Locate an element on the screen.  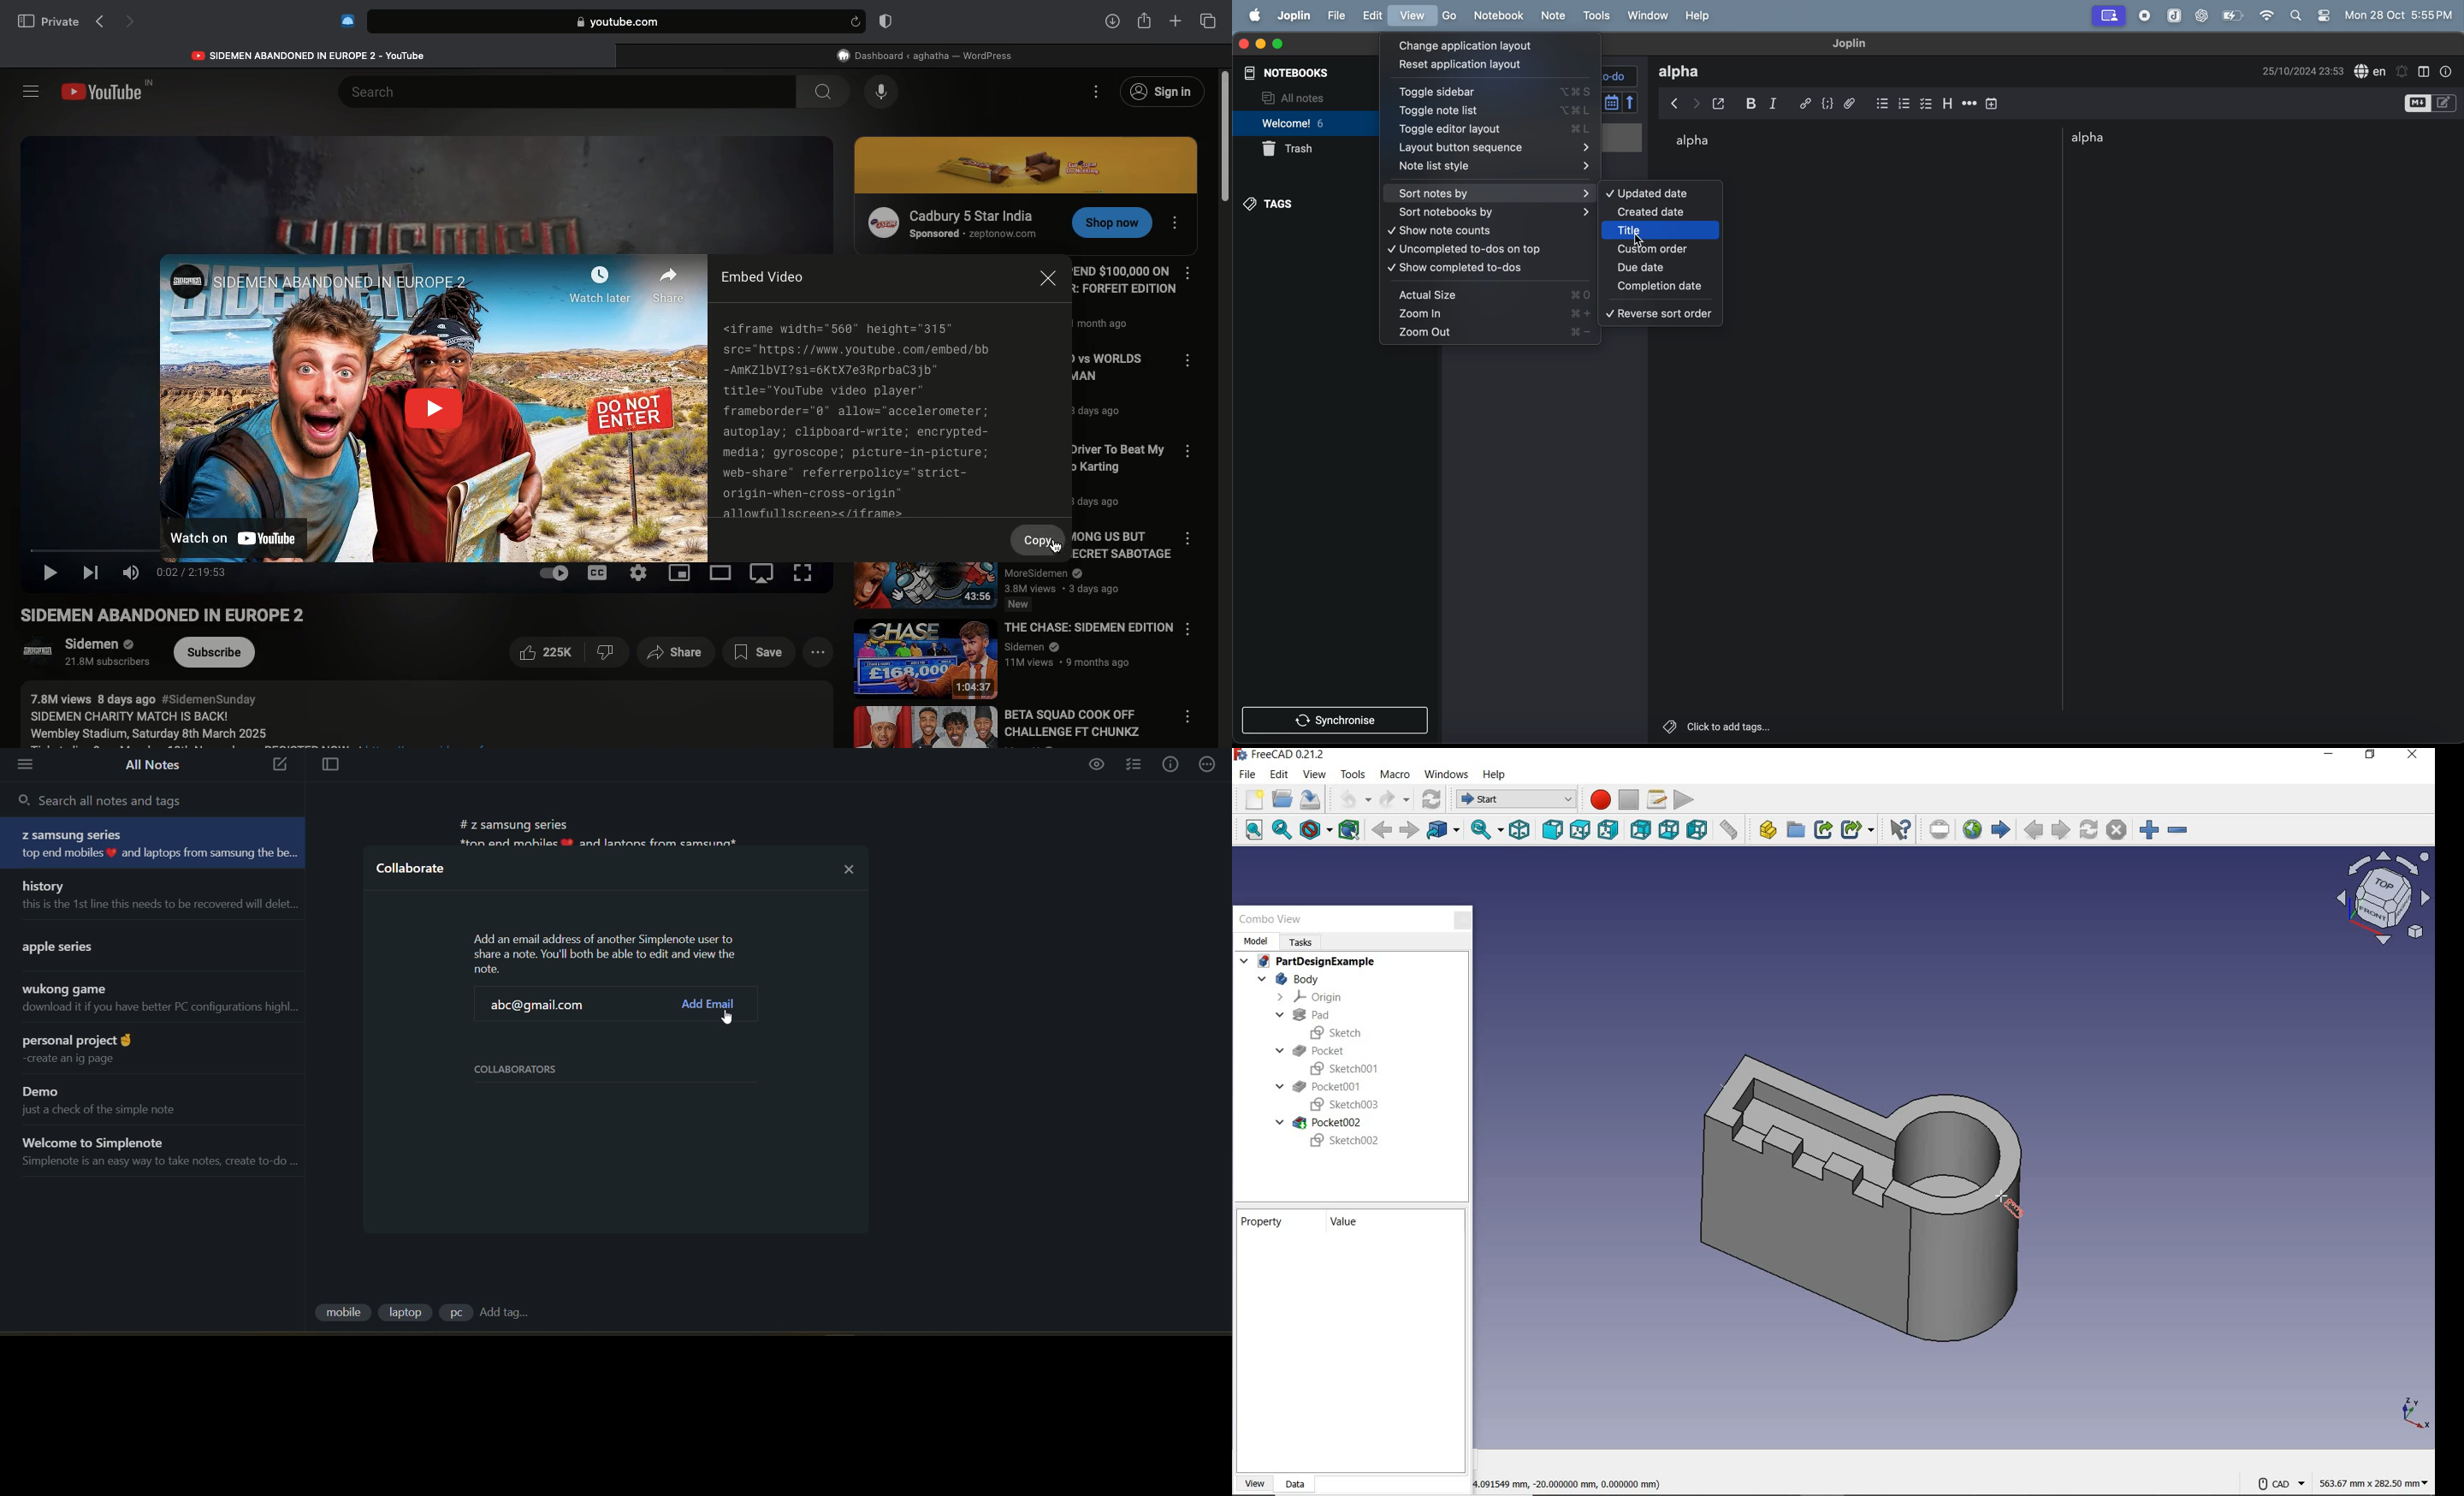
create alert is located at coordinates (2403, 68).